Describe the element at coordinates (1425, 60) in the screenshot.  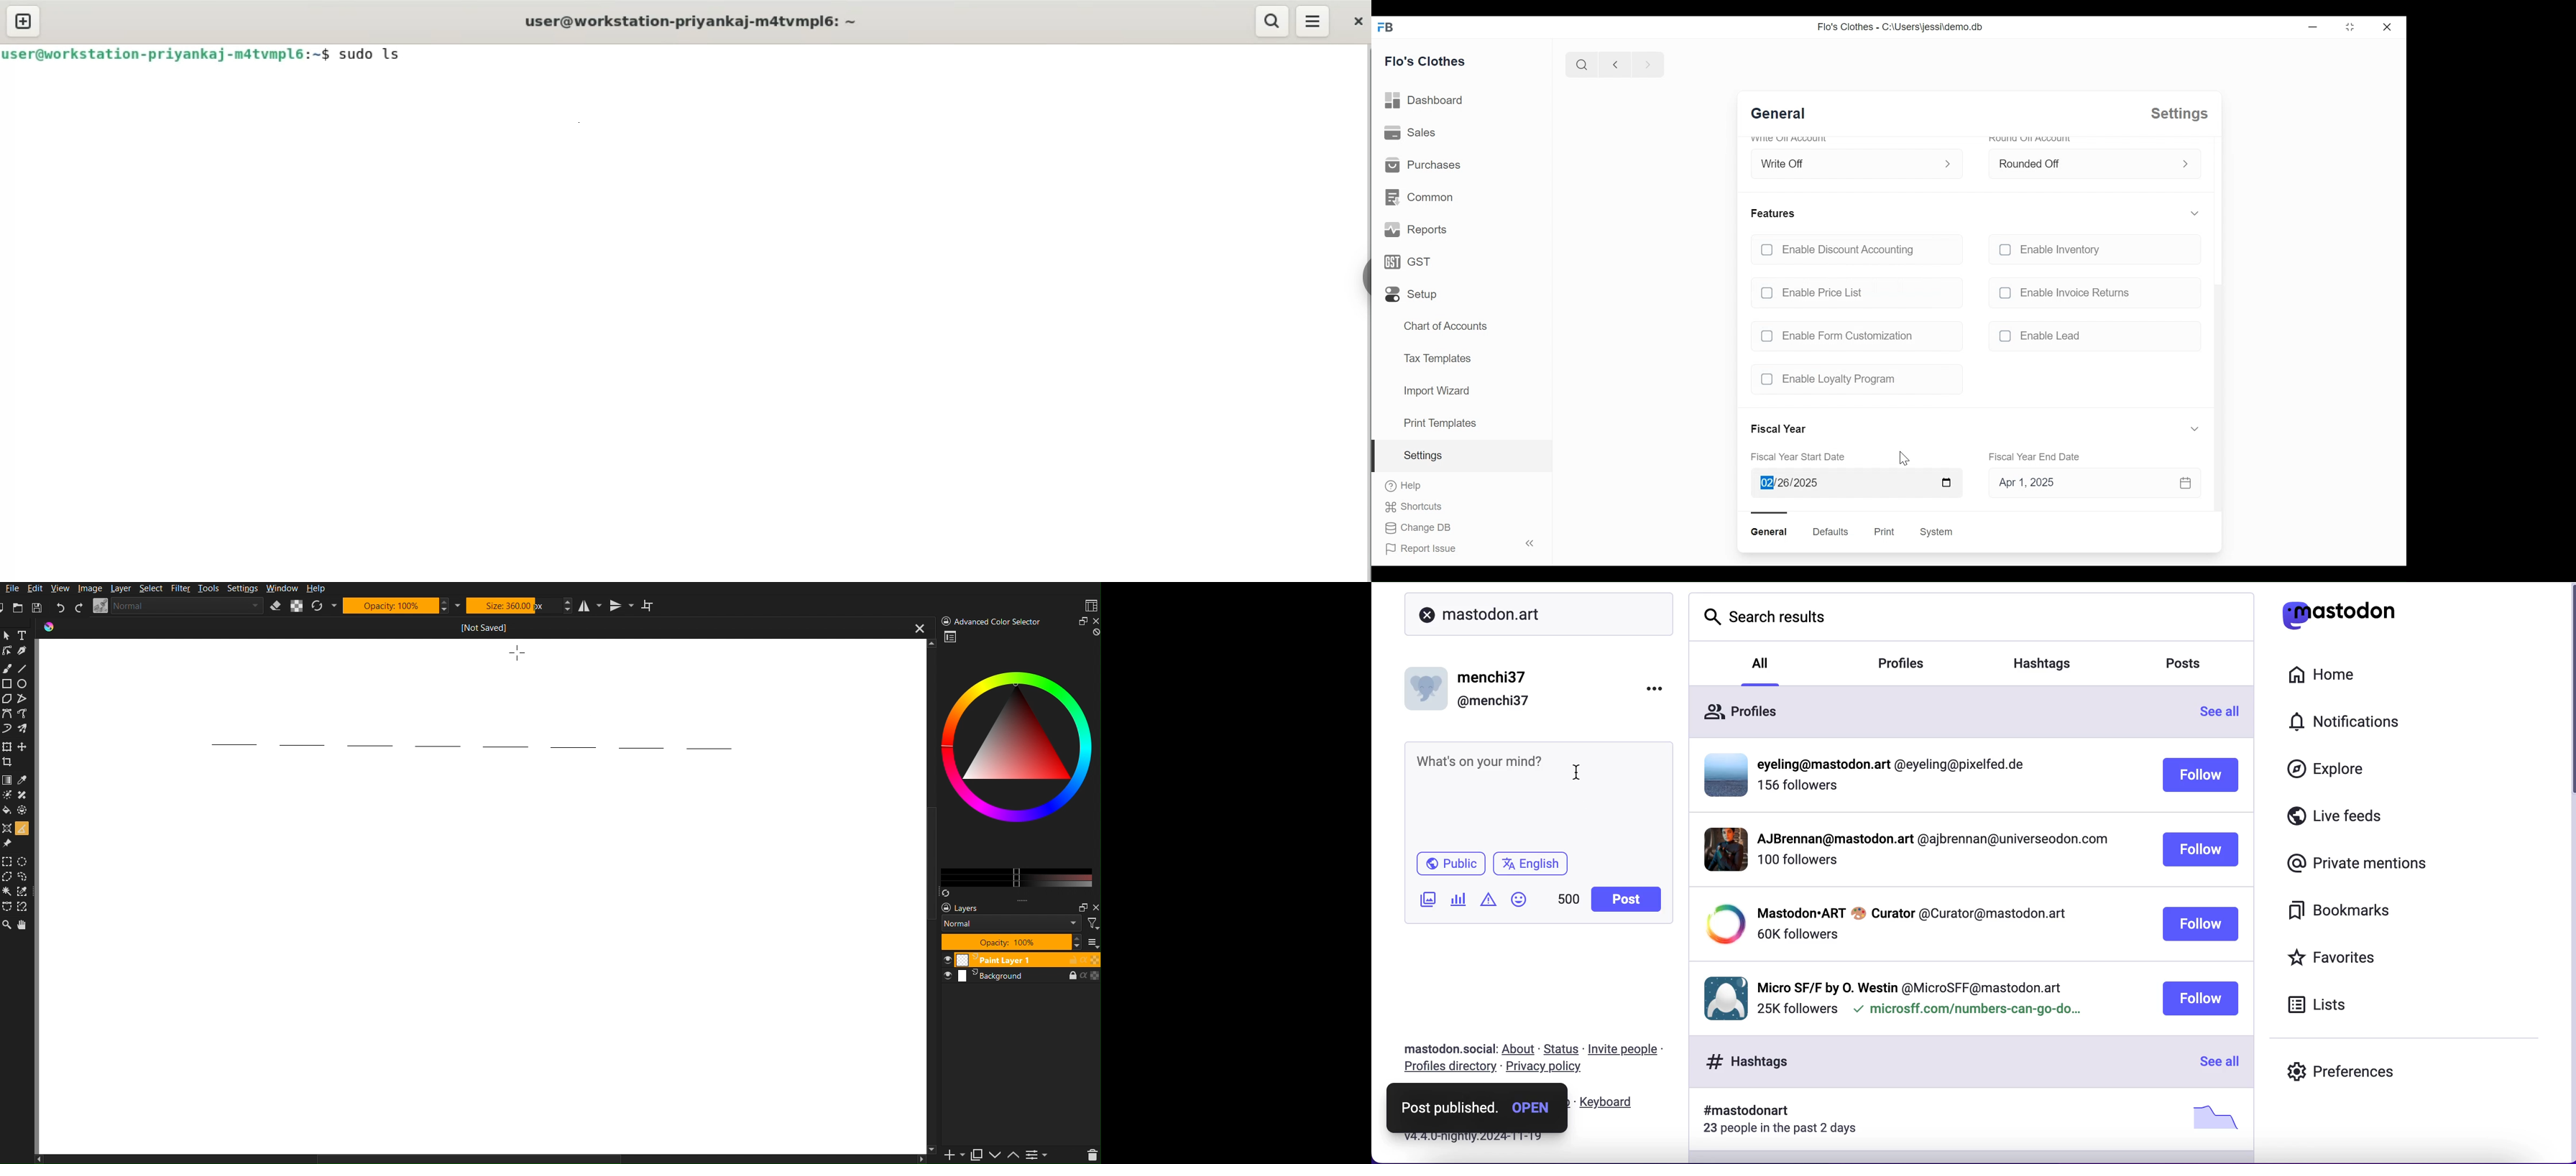
I see `Flo's Clothes` at that location.